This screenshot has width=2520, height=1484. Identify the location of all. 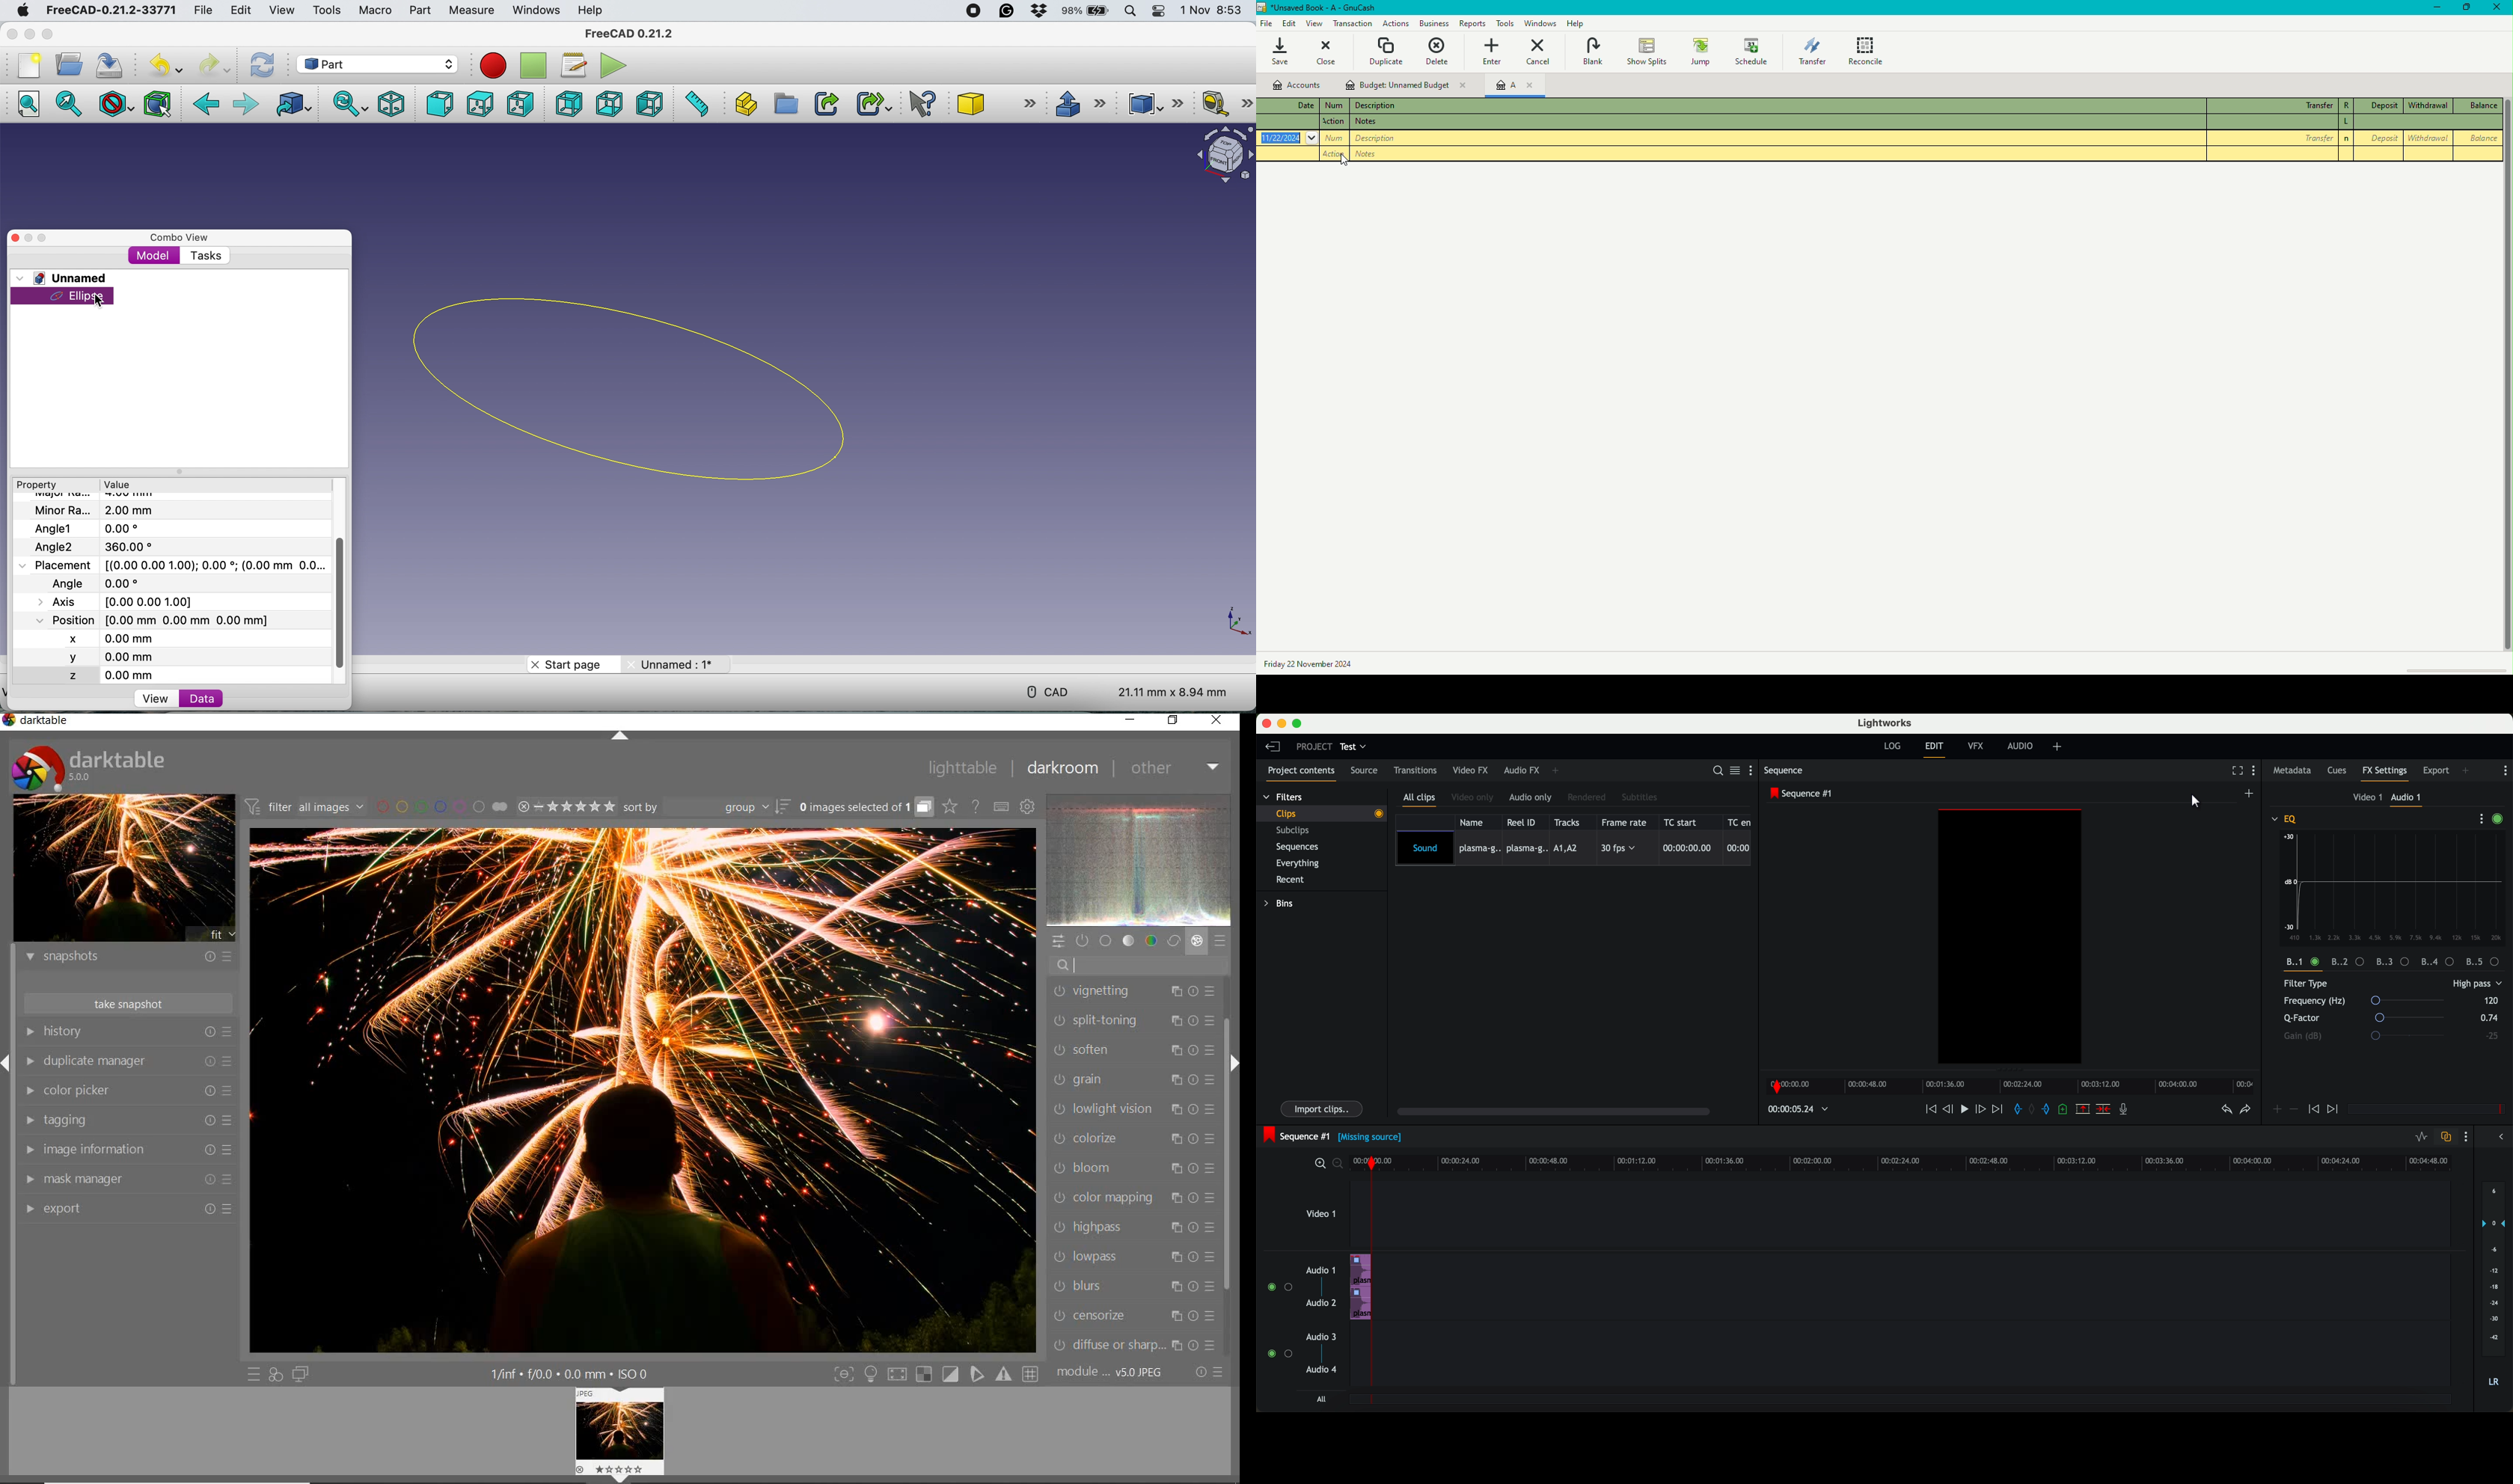
(1320, 1400).